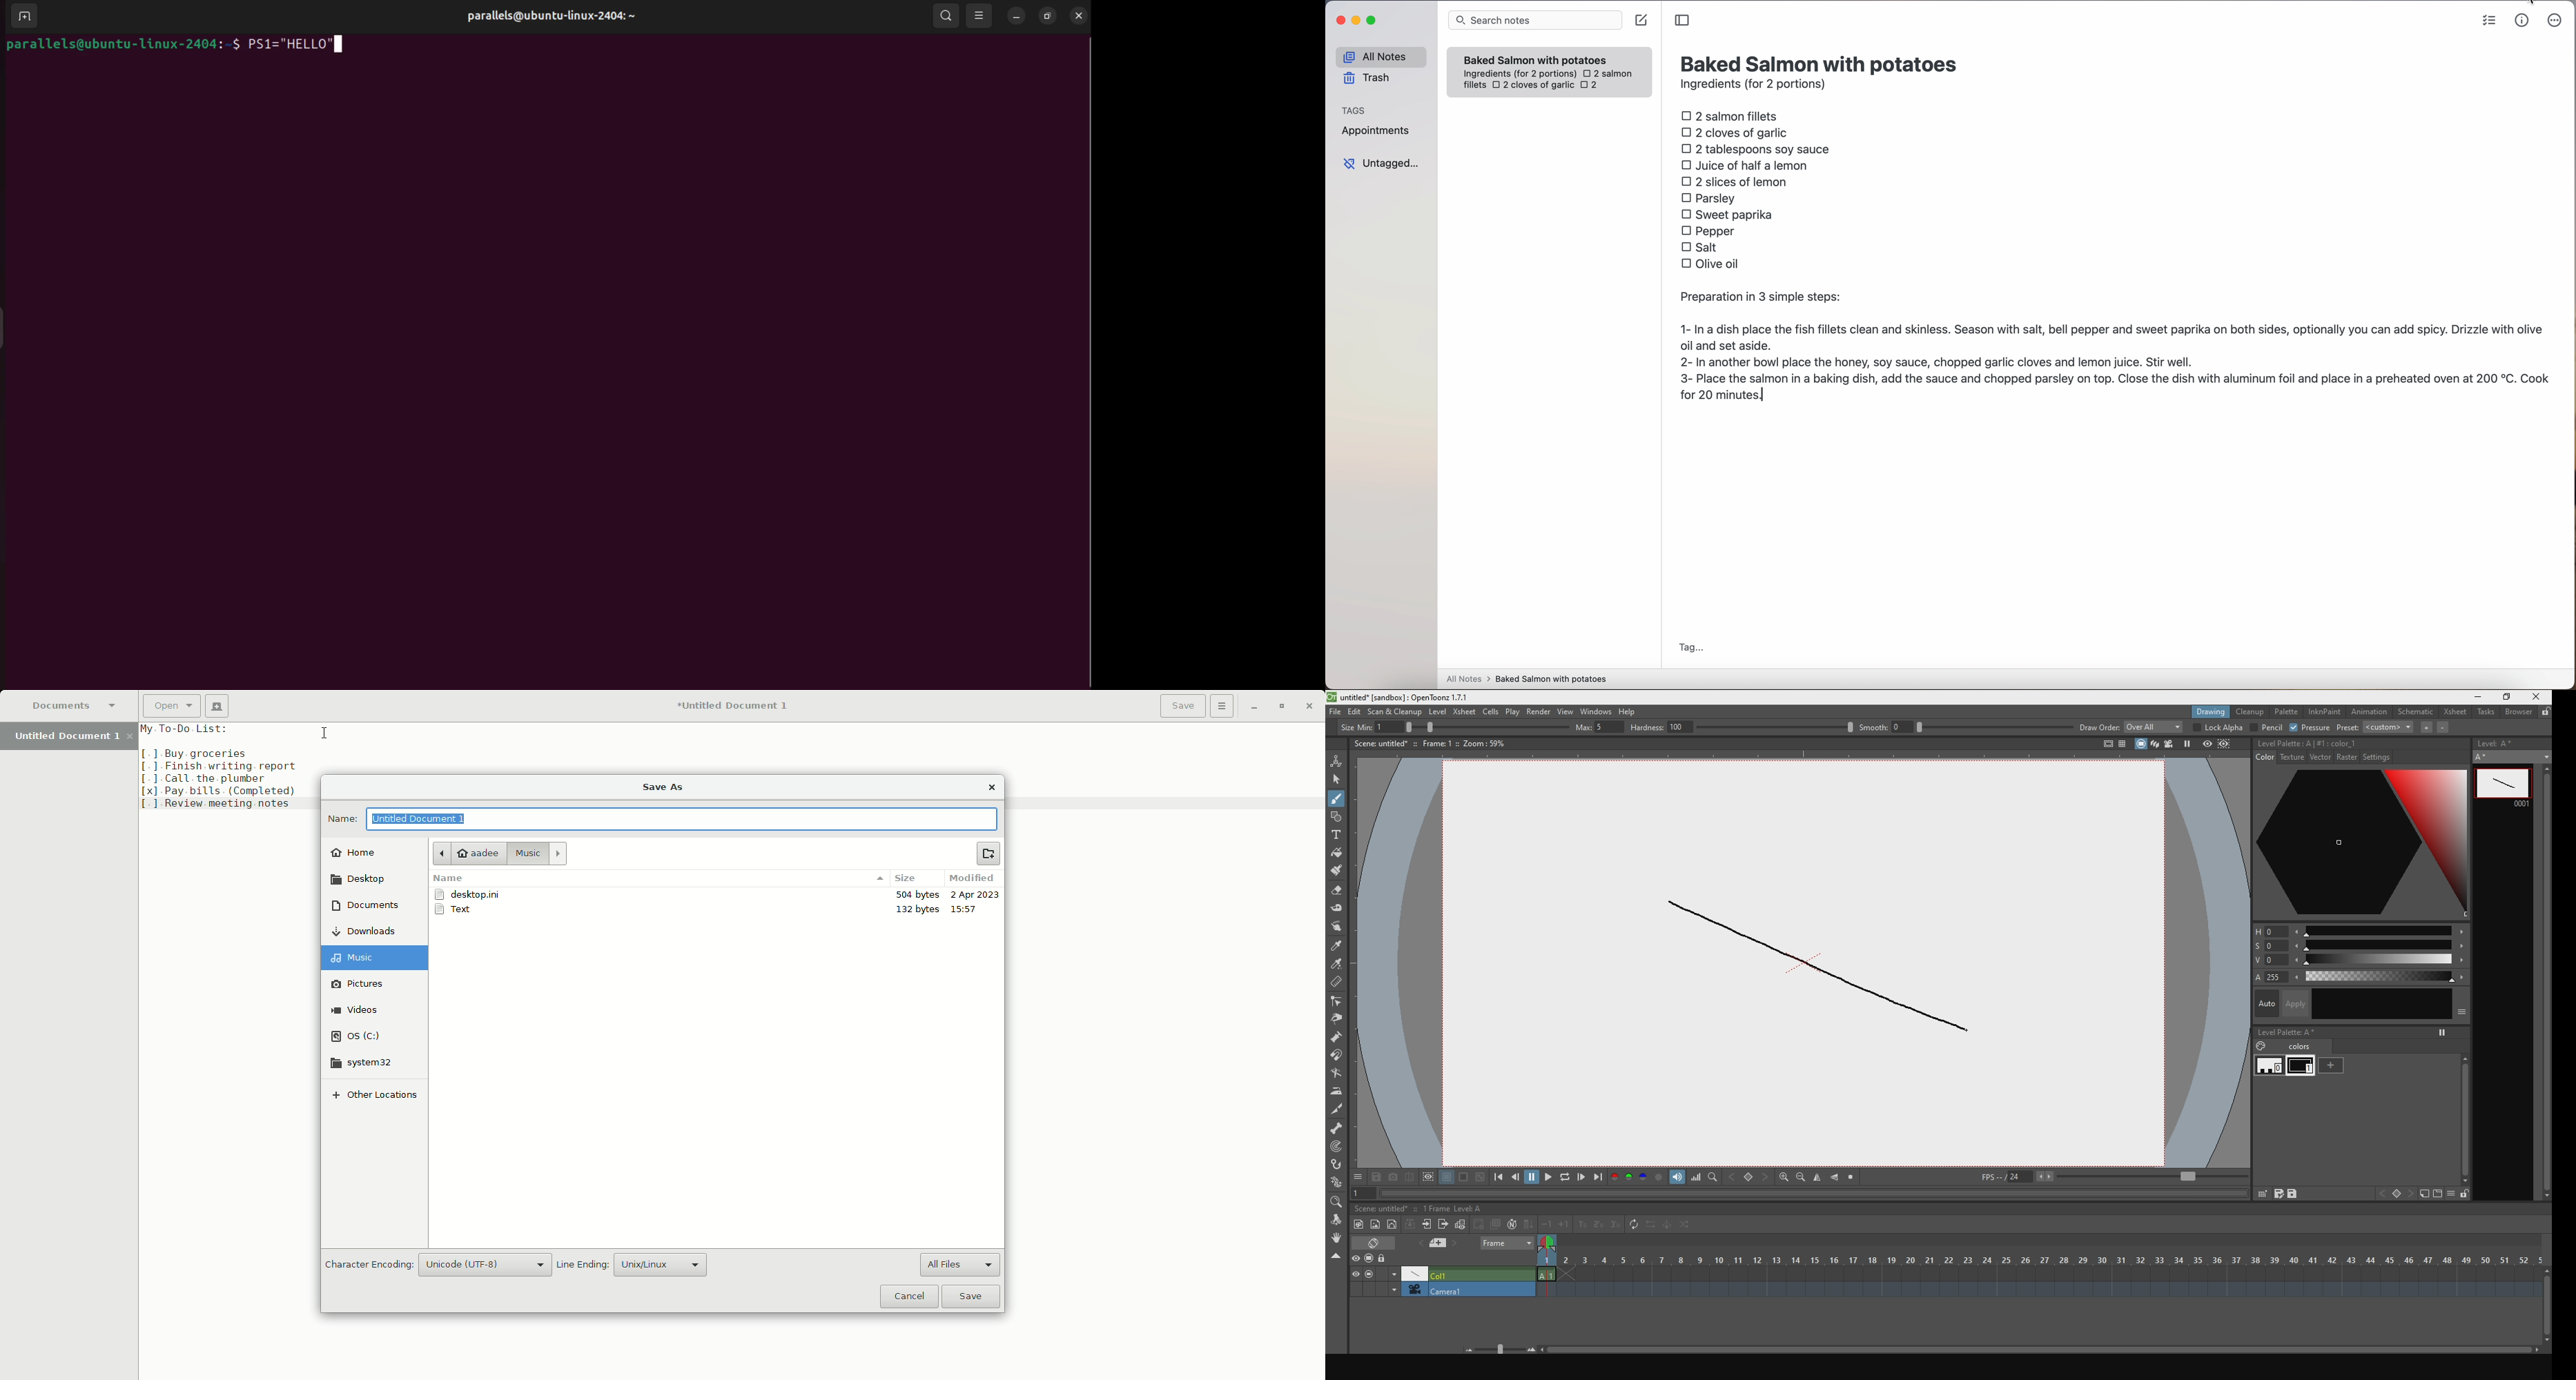 This screenshot has height=1400, width=2576. Describe the element at coordinates (1443, 1244) in the screenshot. I see `previous and next file` at that location.